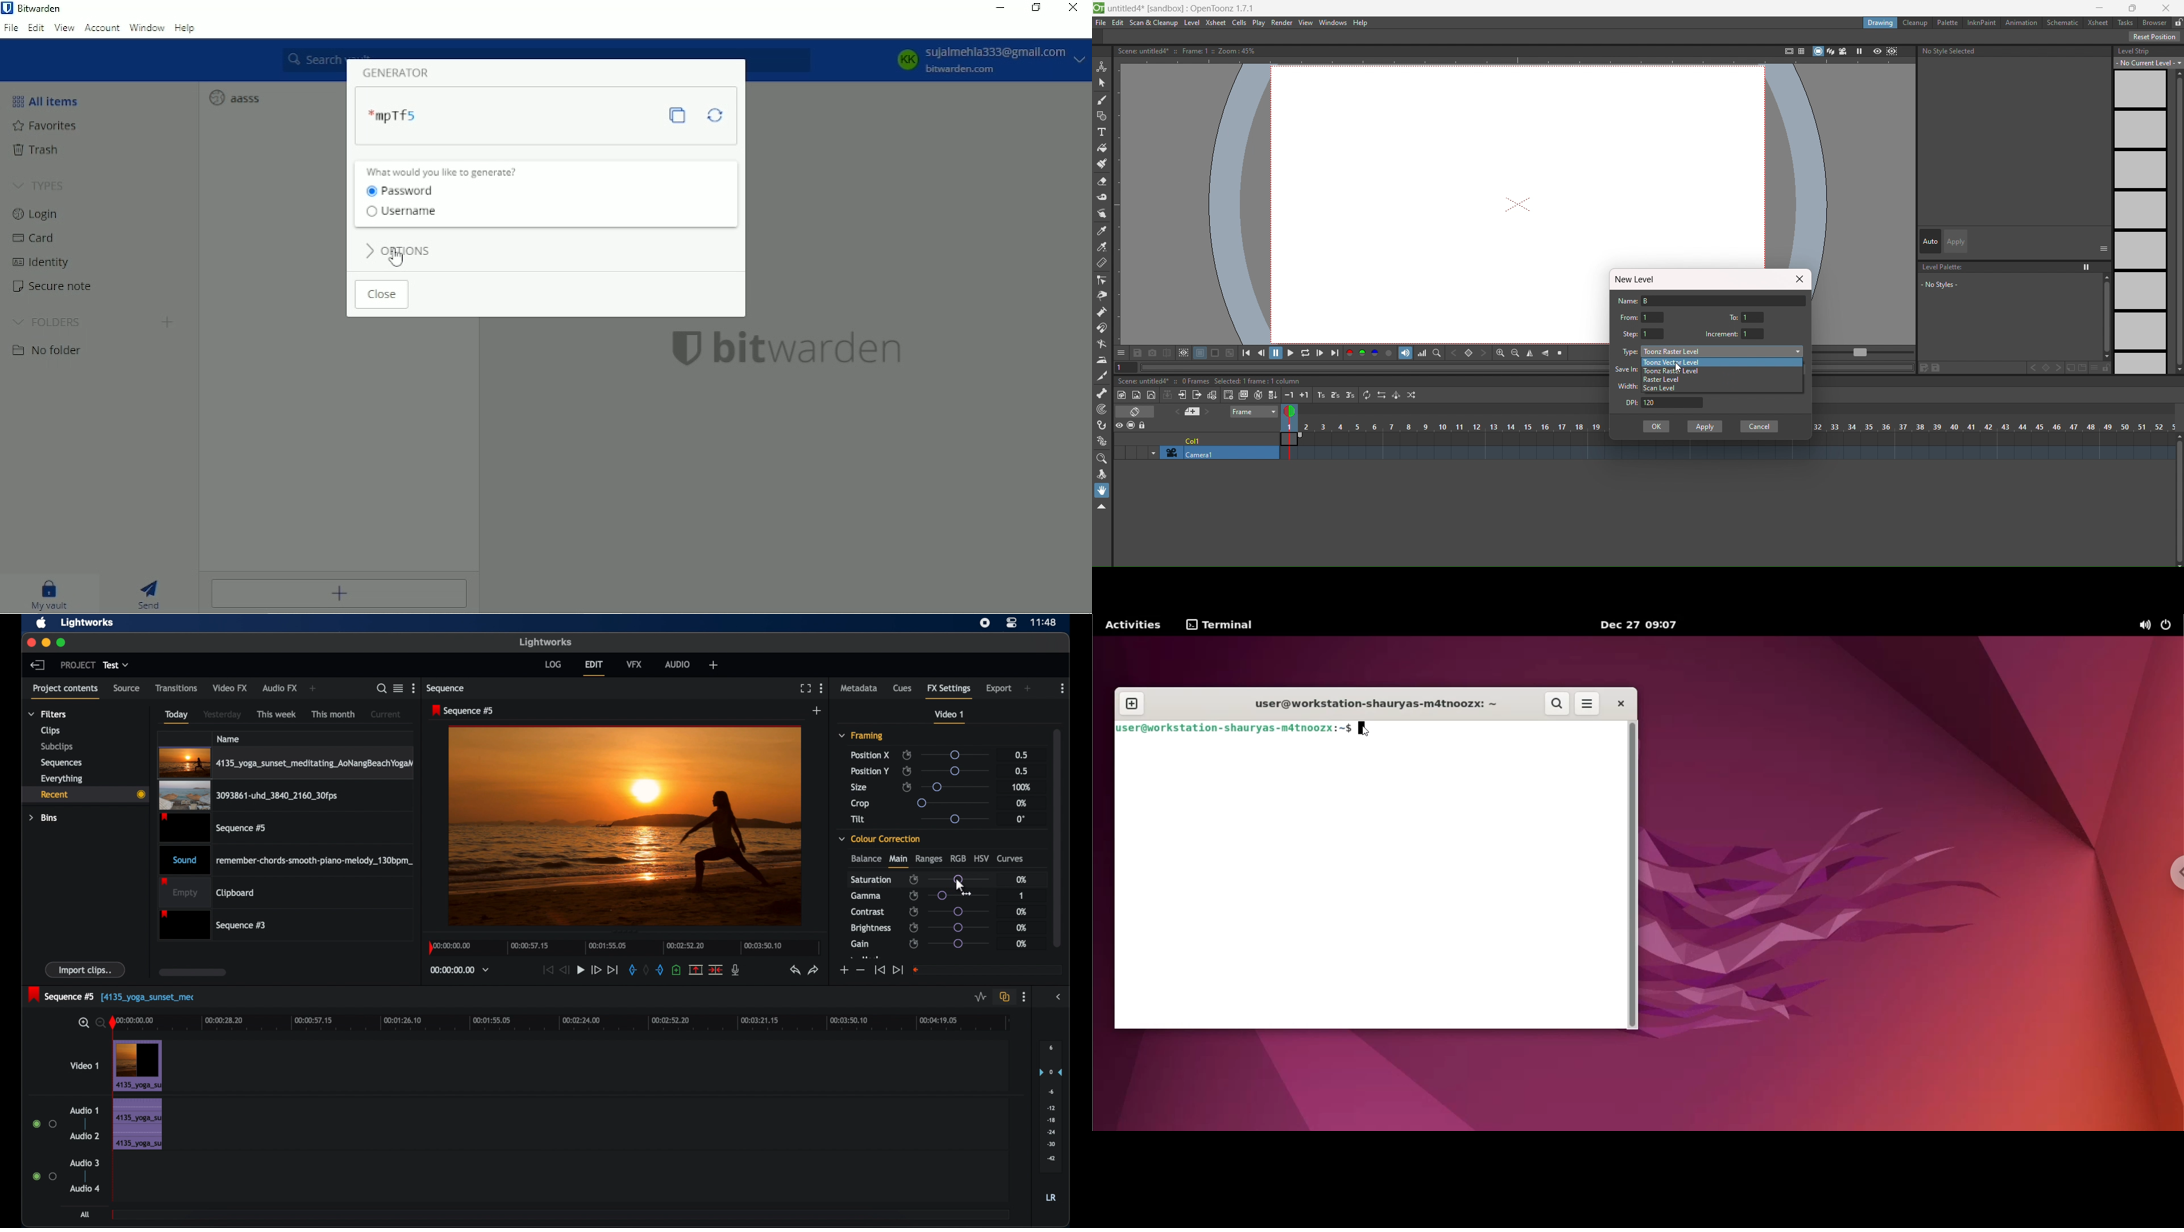  What do you see at coordinates (1877, 52) in the screenshot?
I see `preview` at bounding box center [1877, 52].